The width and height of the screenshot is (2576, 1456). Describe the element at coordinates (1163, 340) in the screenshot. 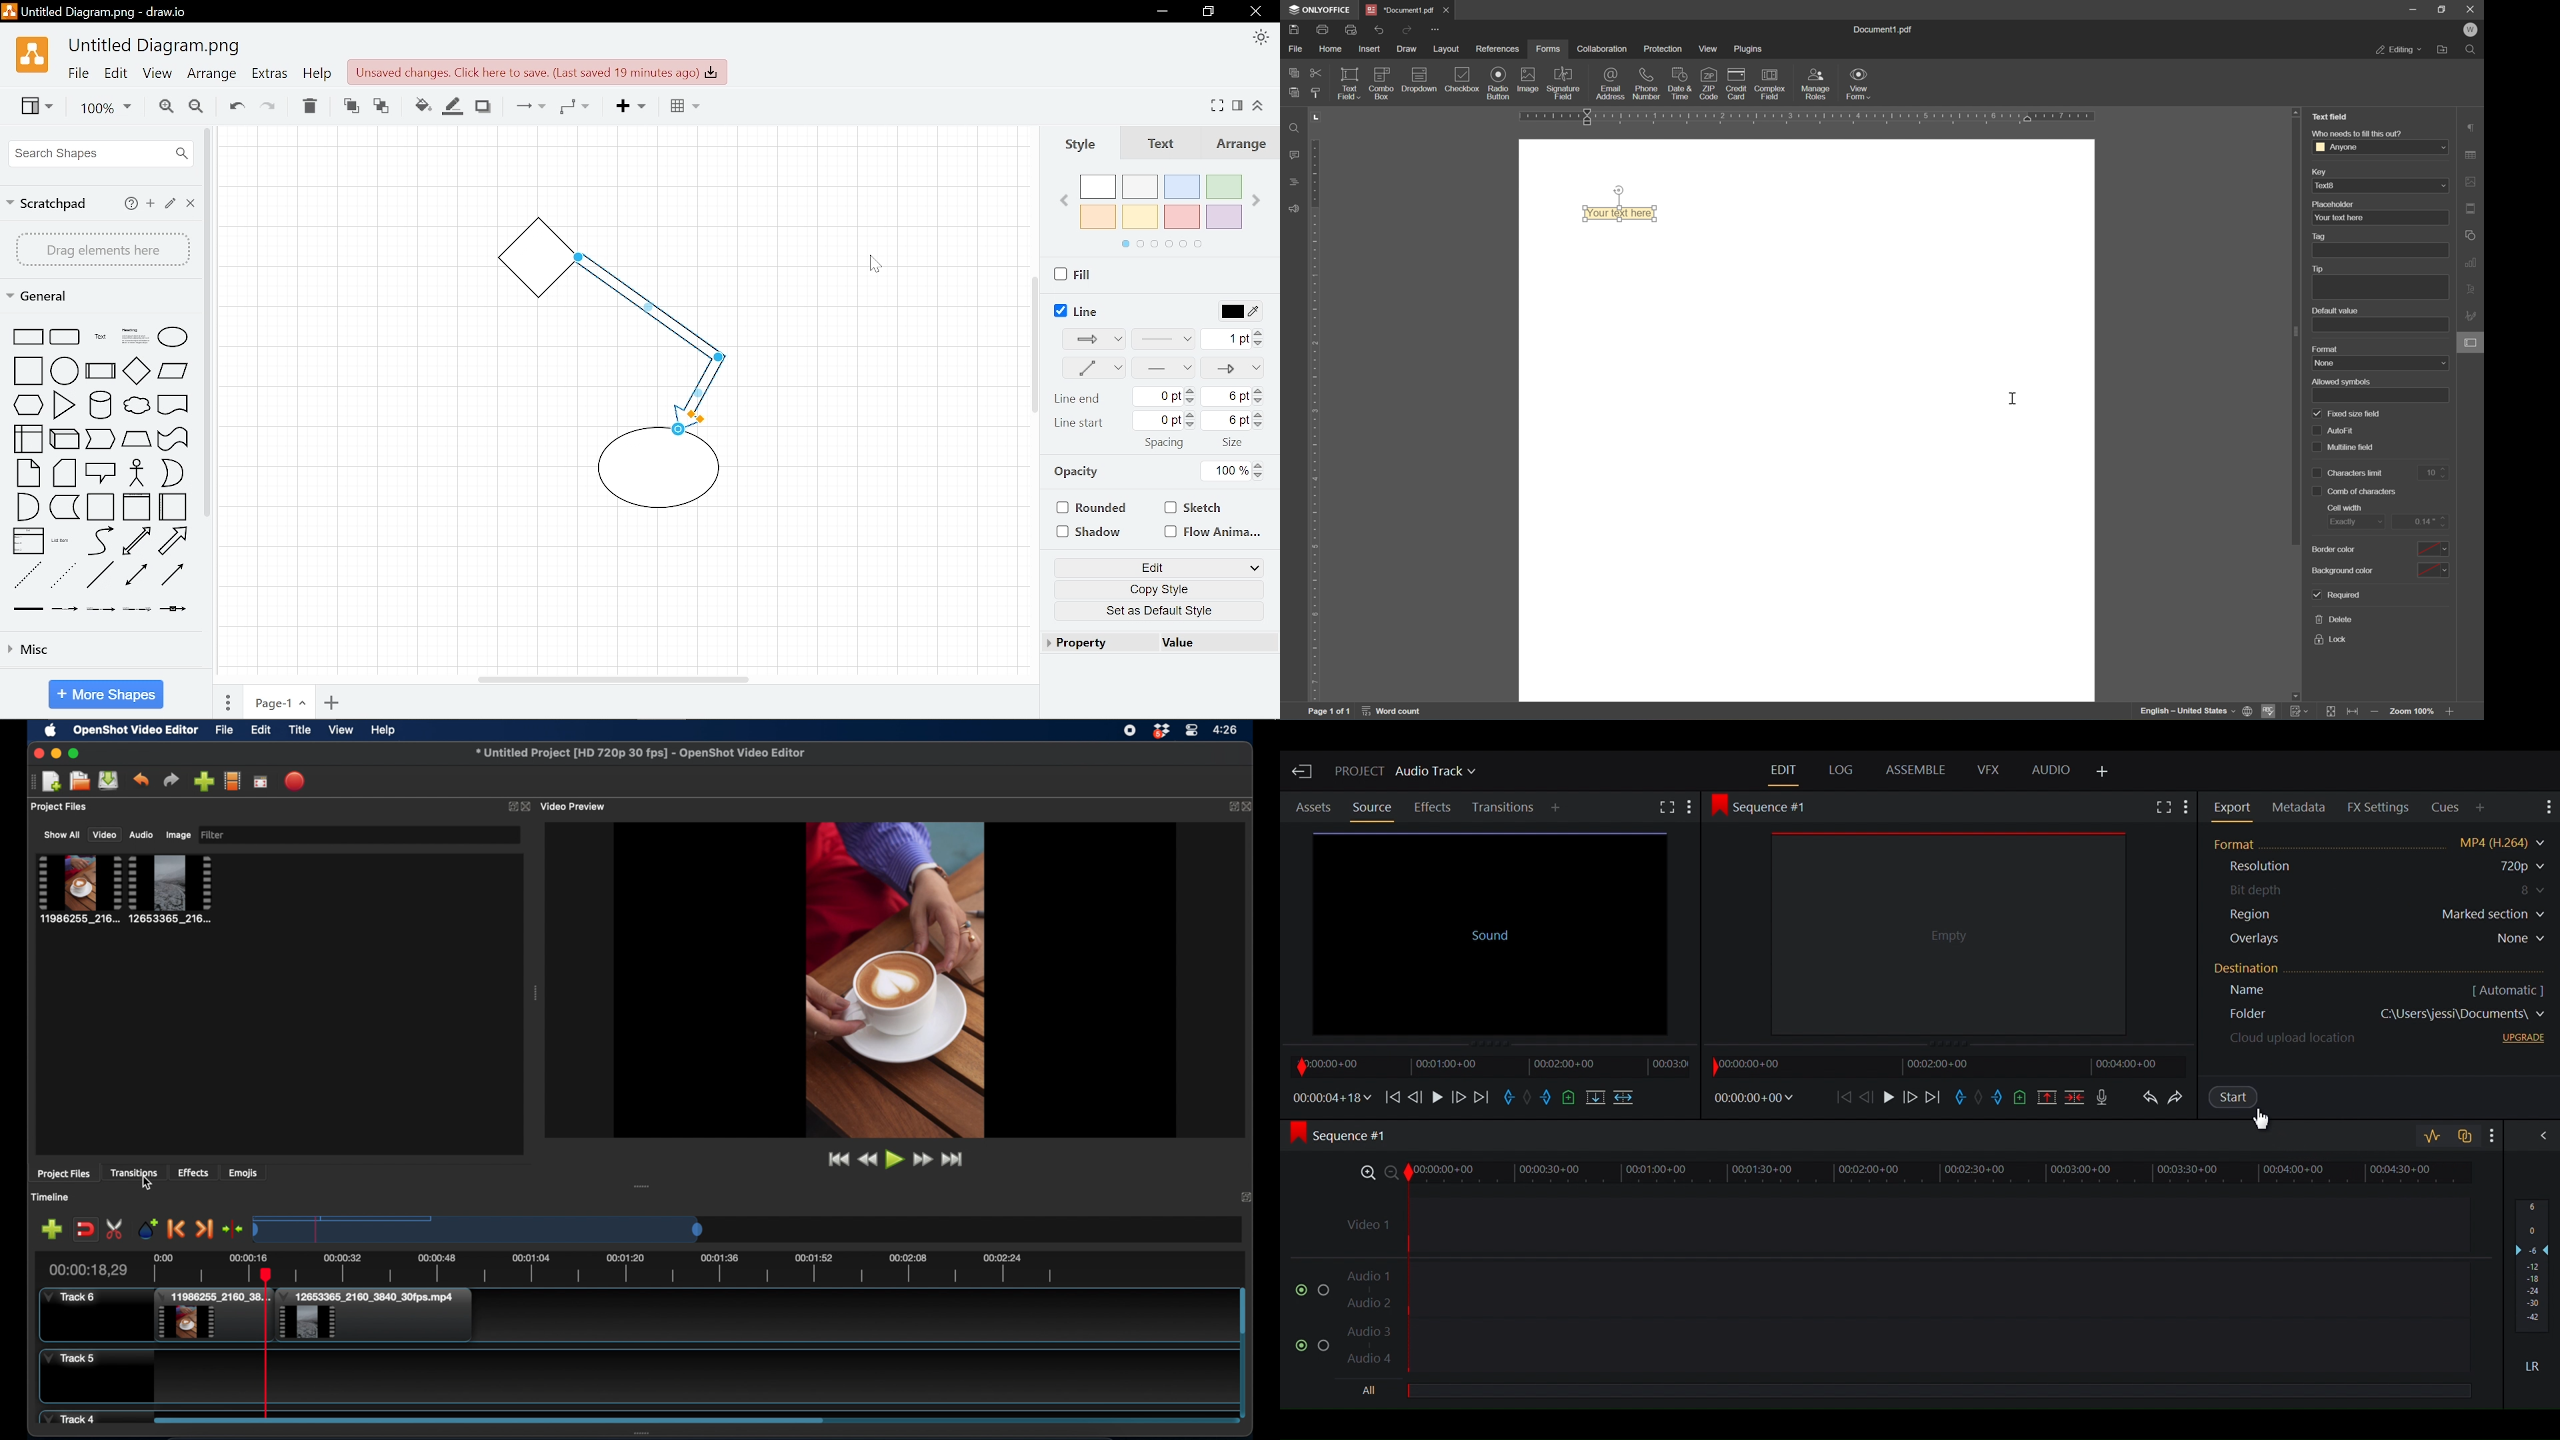

I see `Line Style Dropdown` at that location.